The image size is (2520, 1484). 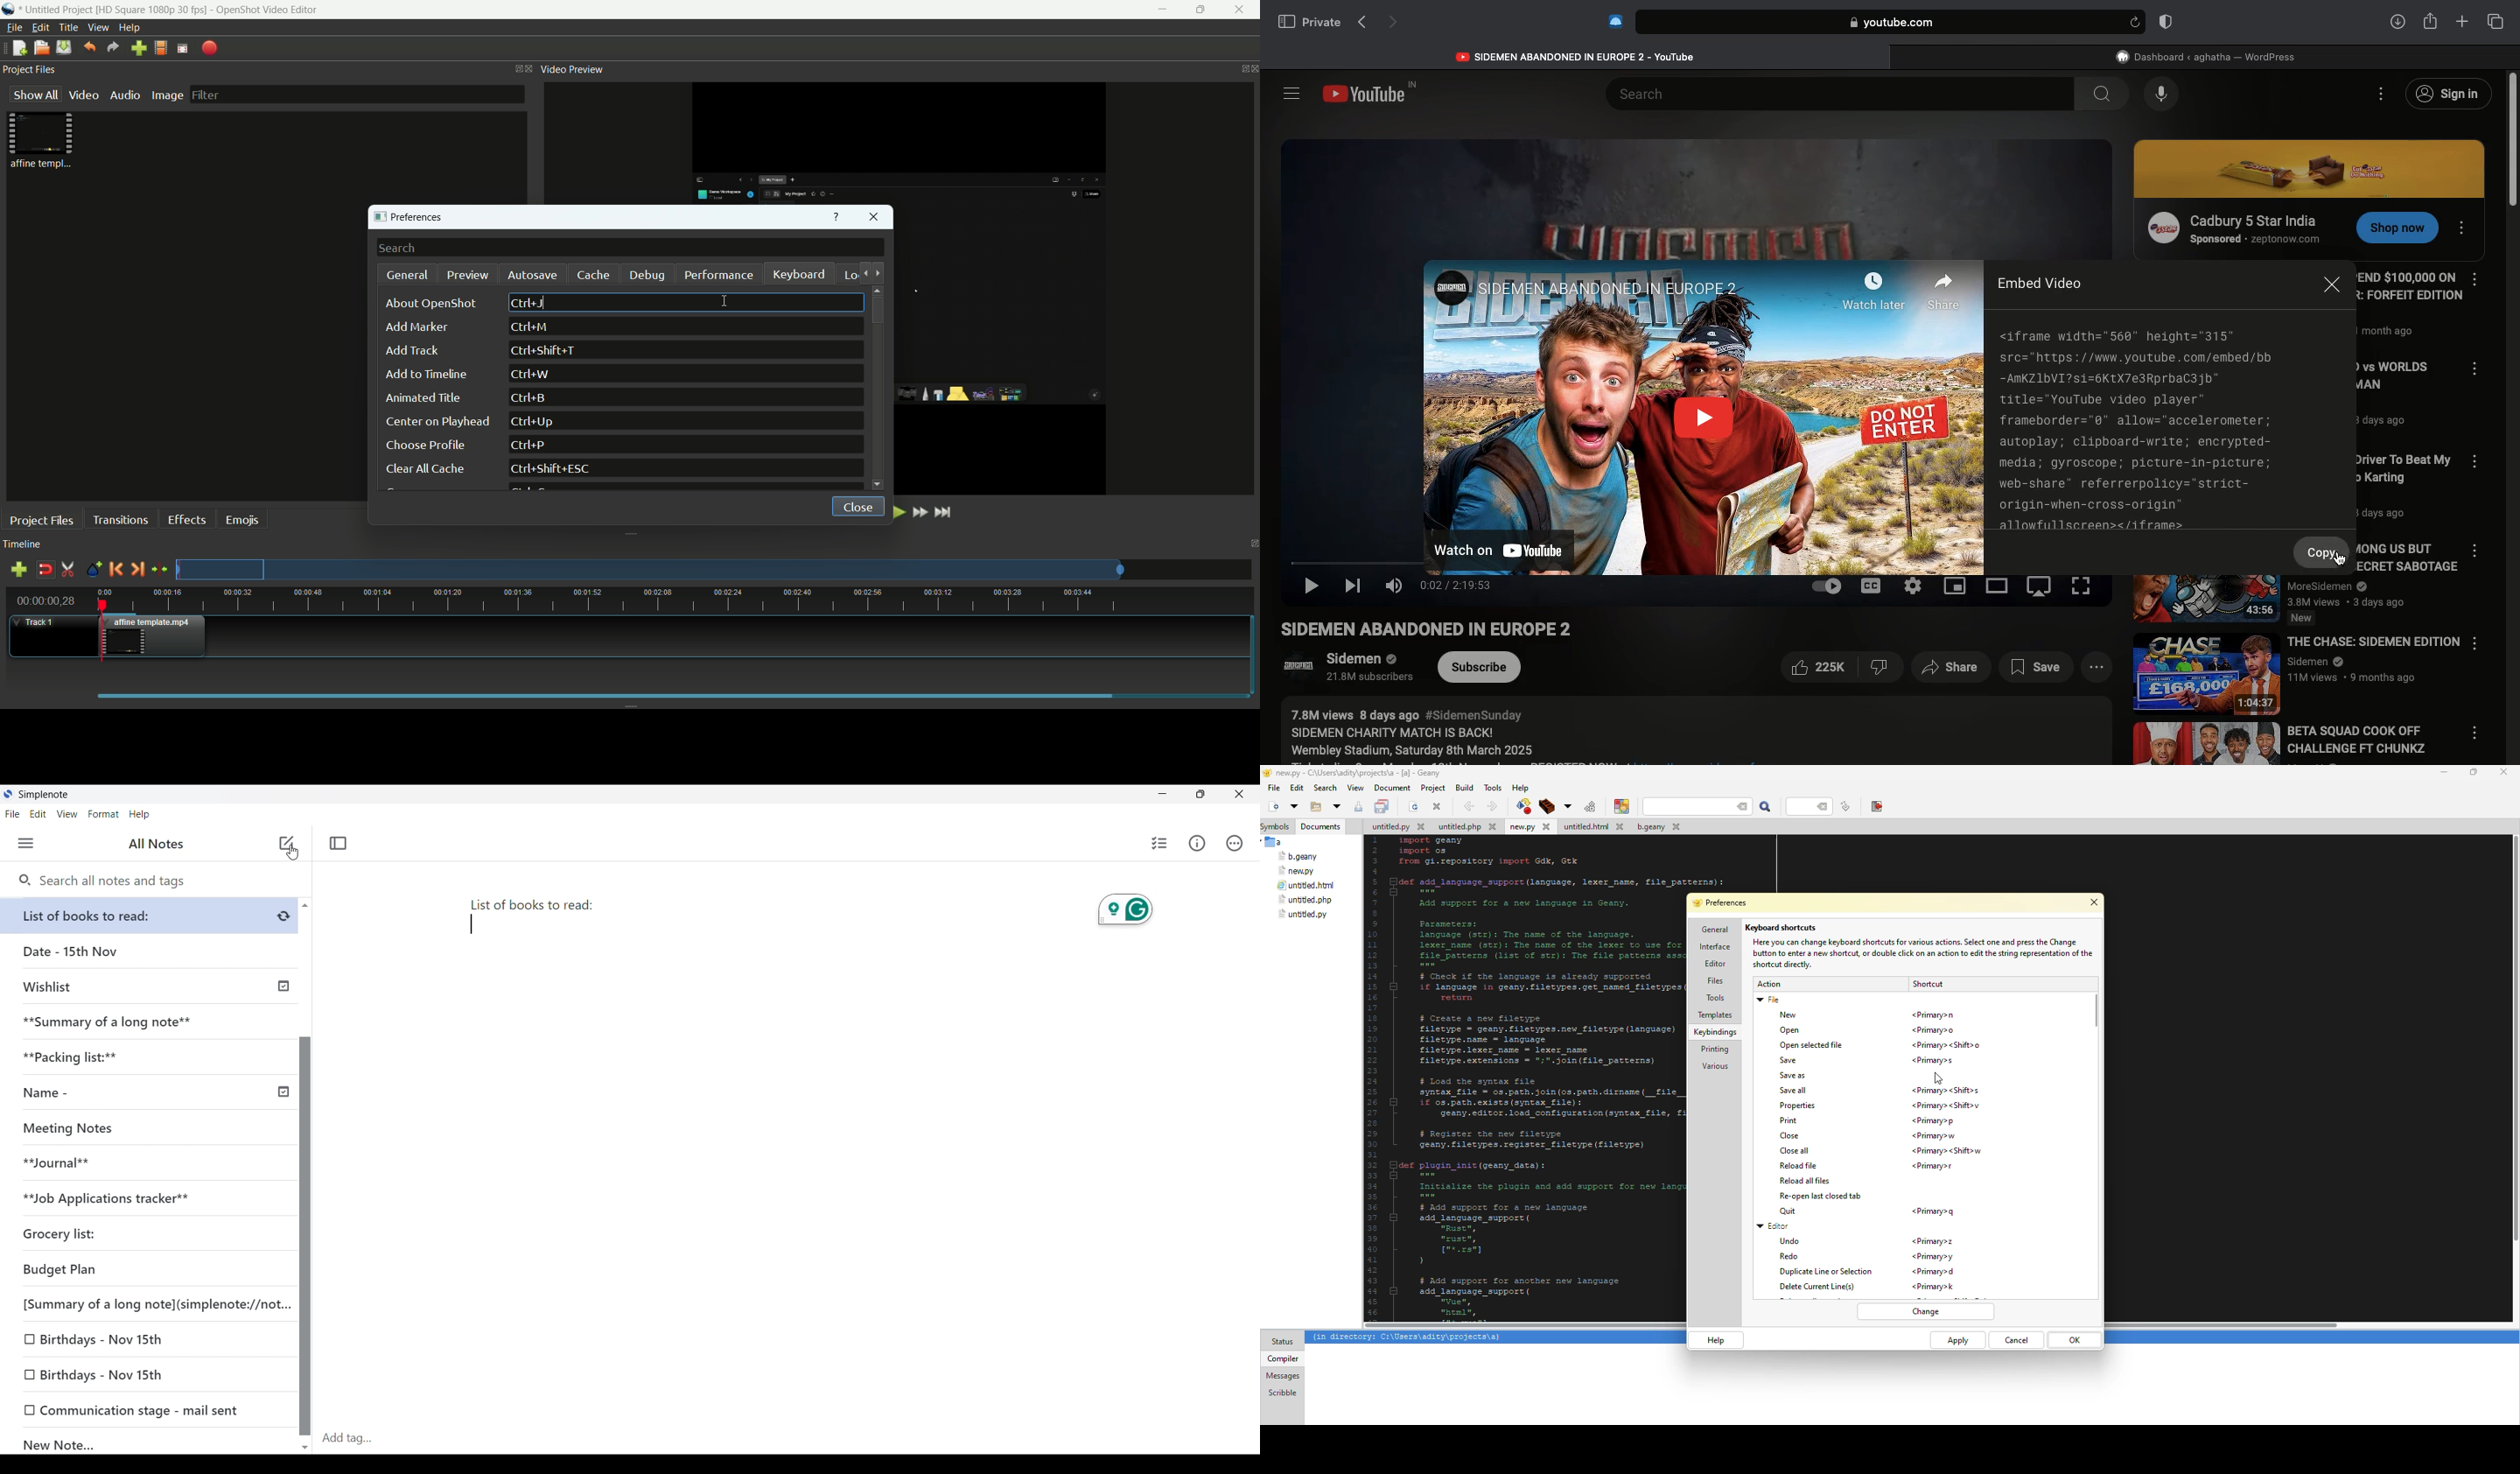 What do you see at coordinates (800, 276) in the screenshot?
I see `keyboard` at bounding box center [800, 276].